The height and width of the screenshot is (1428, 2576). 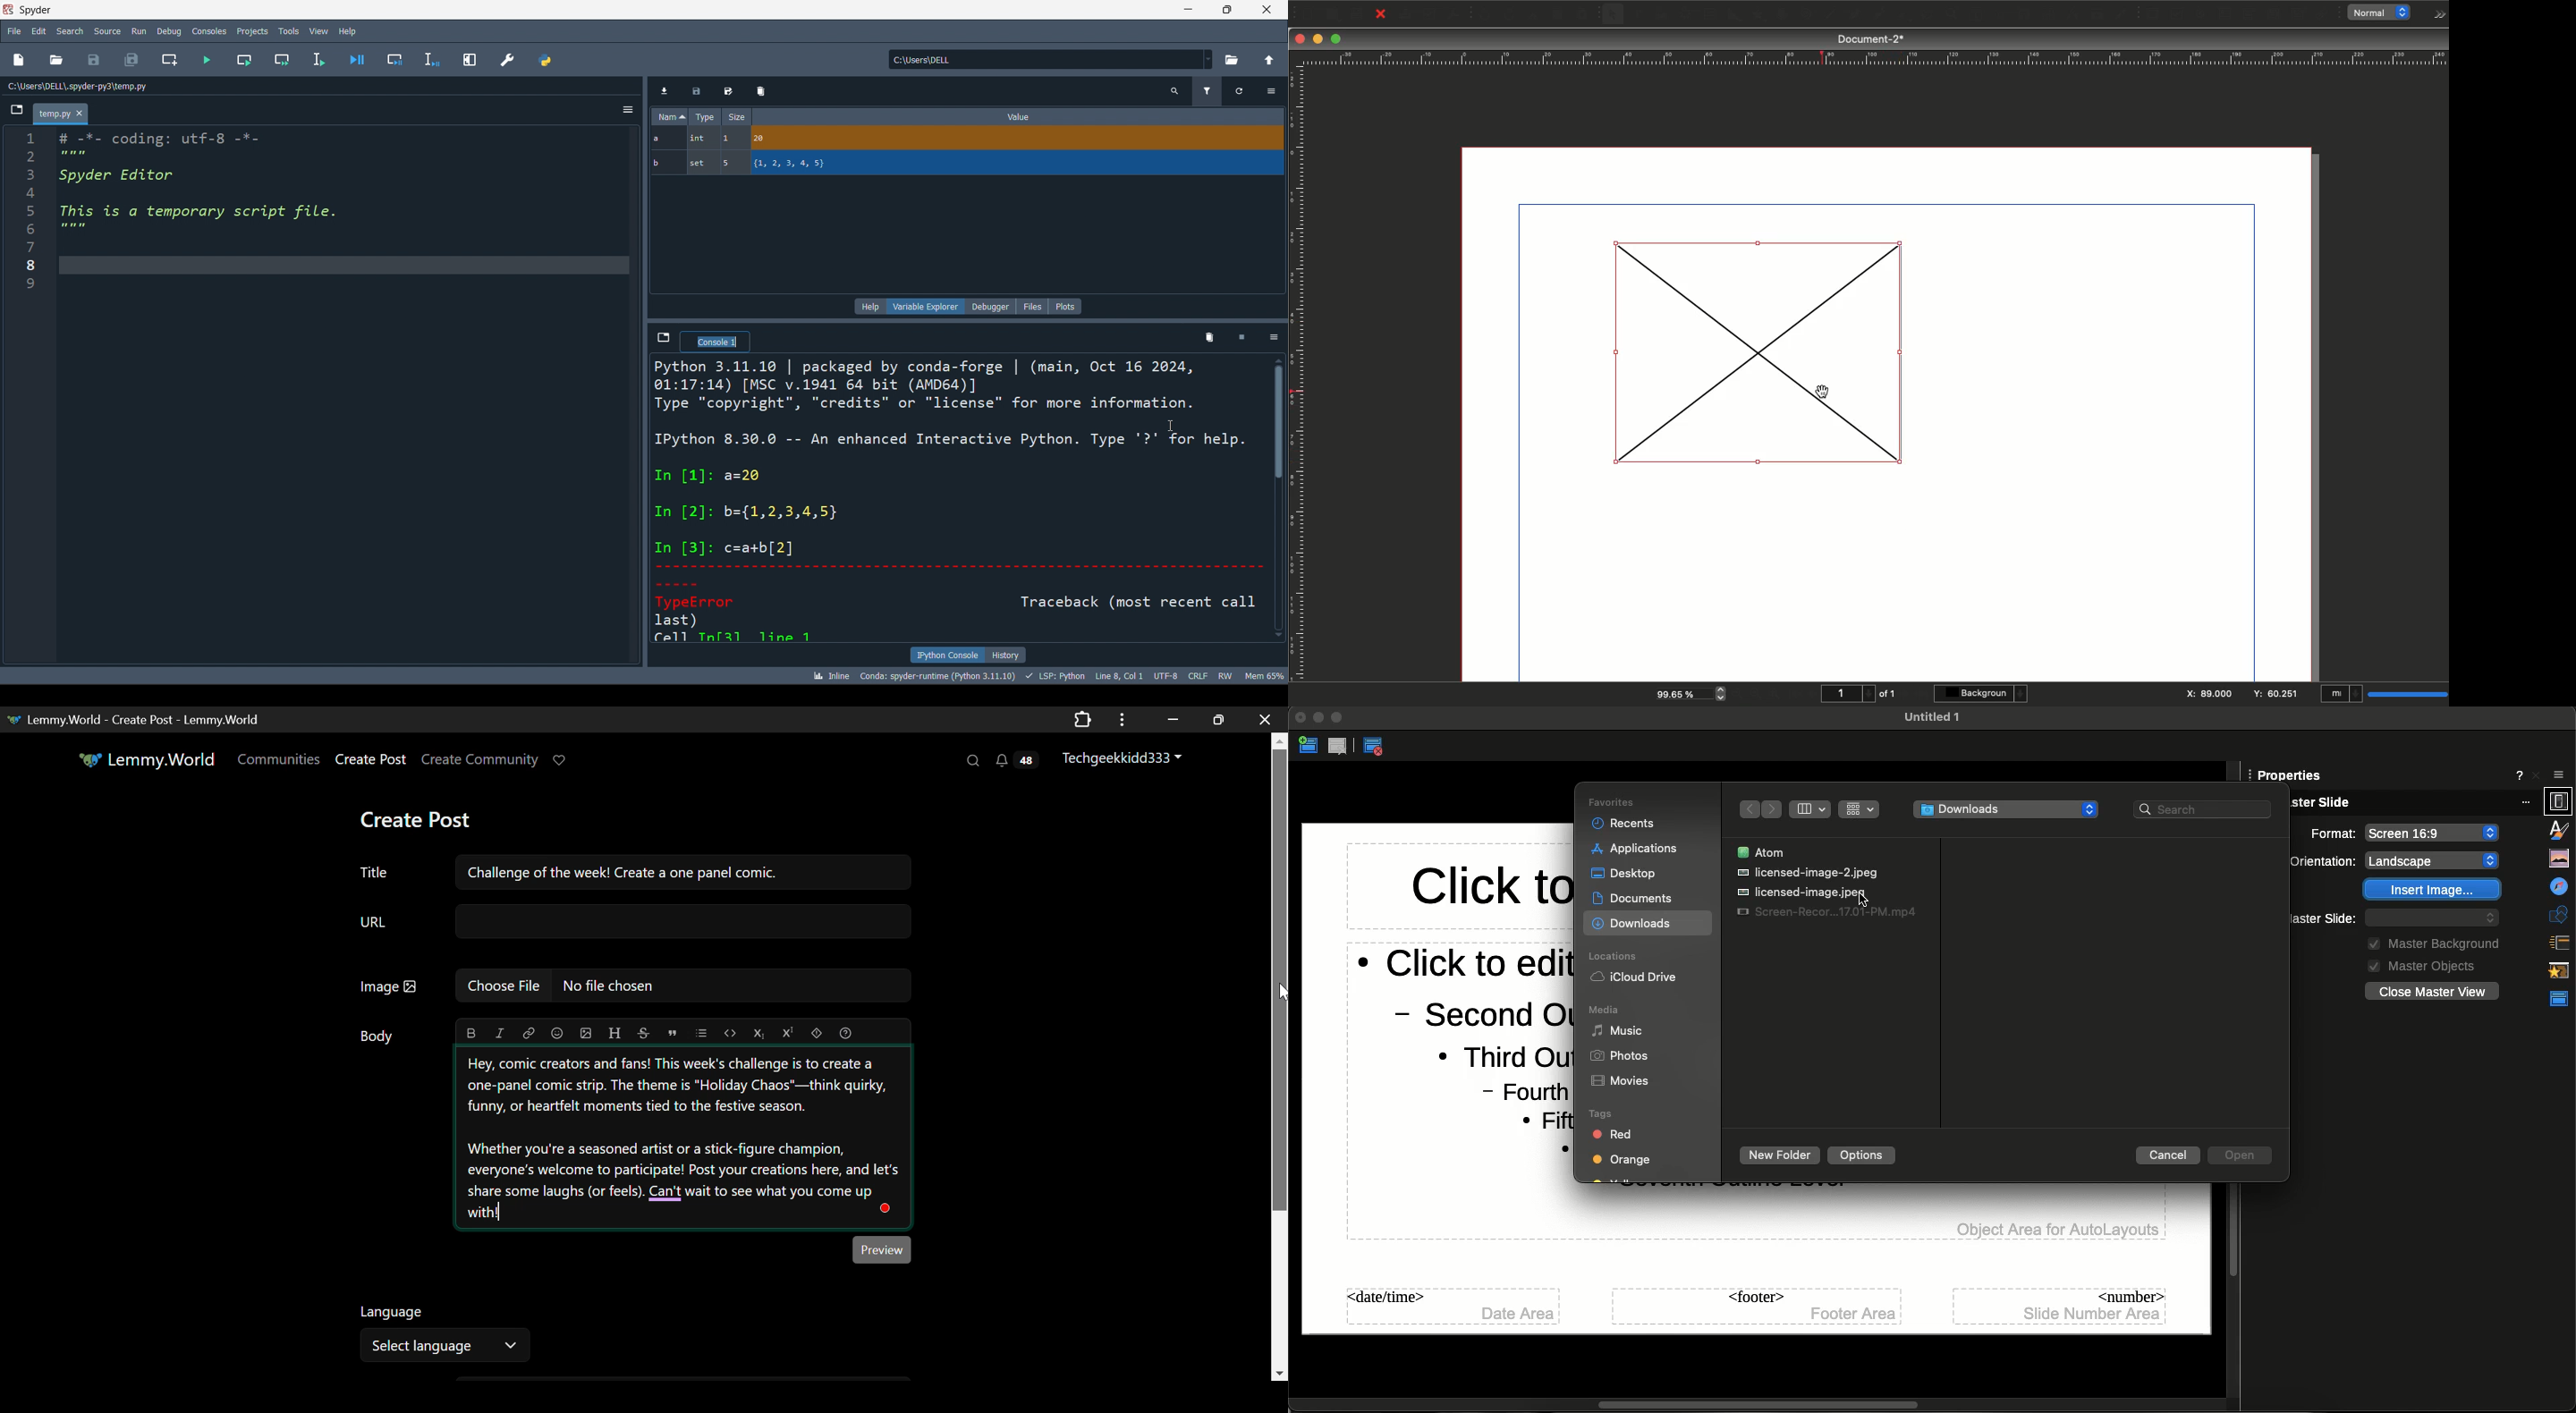 I want to click on help, so click(x=868, y=306).